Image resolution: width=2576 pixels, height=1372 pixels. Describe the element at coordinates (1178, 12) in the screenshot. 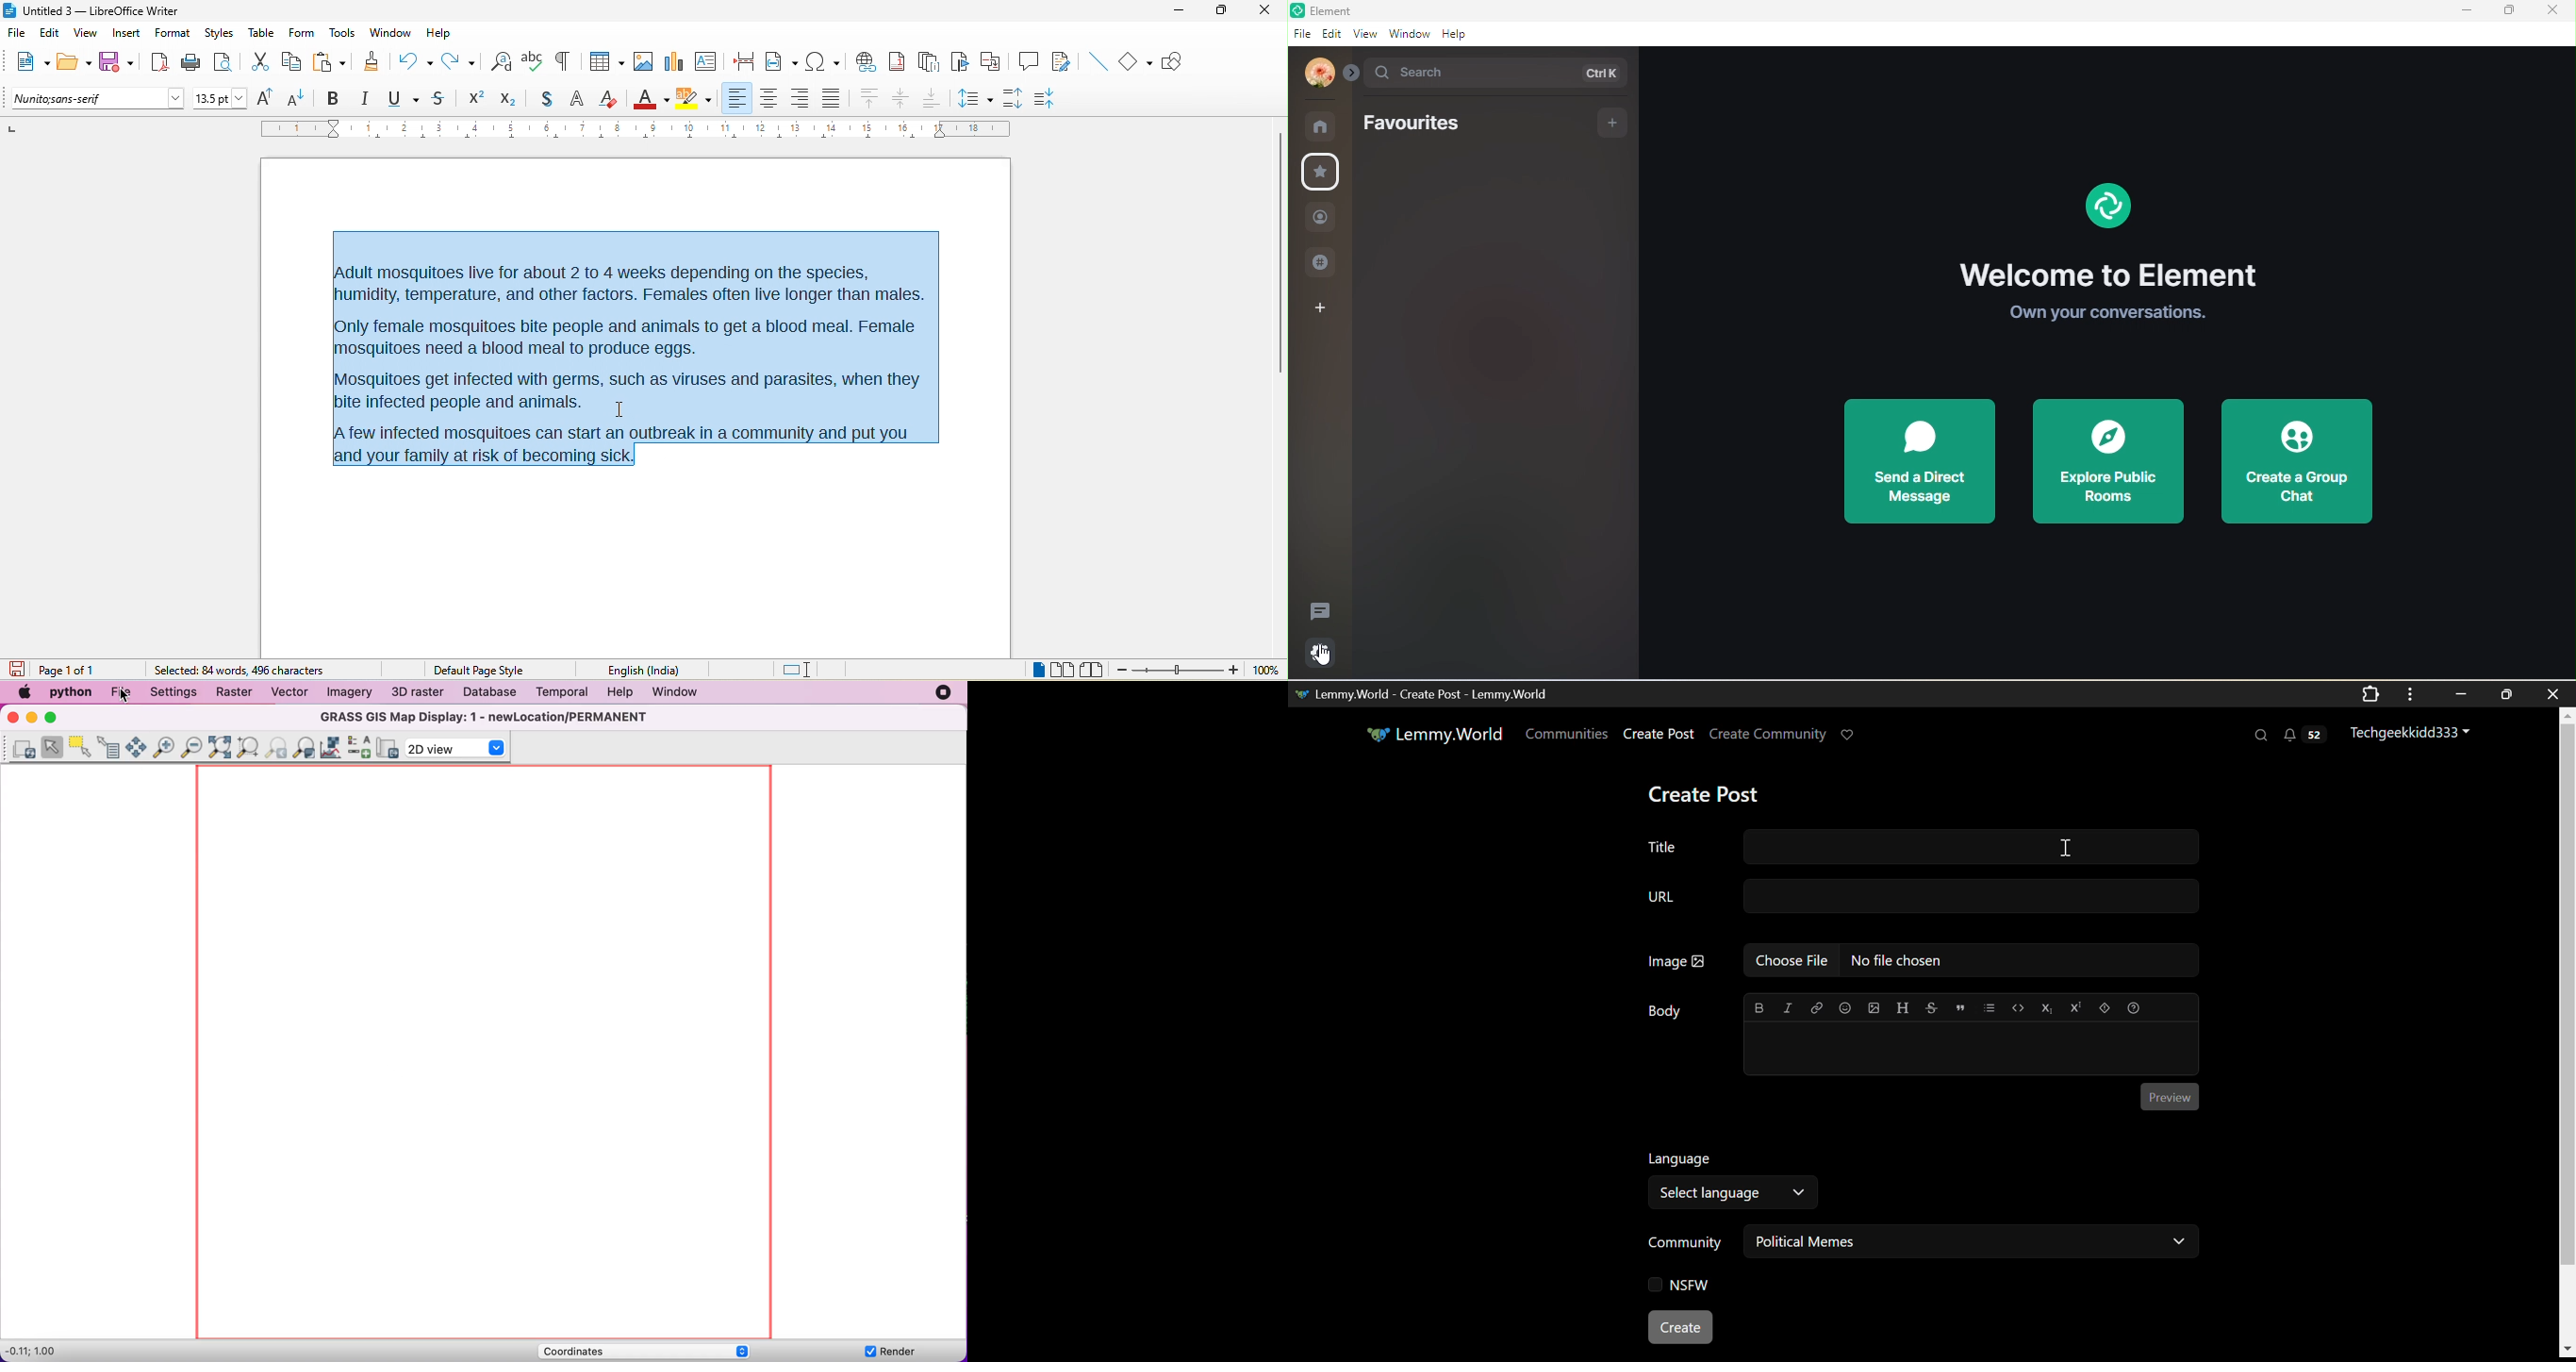

I see `minimize` at that location.